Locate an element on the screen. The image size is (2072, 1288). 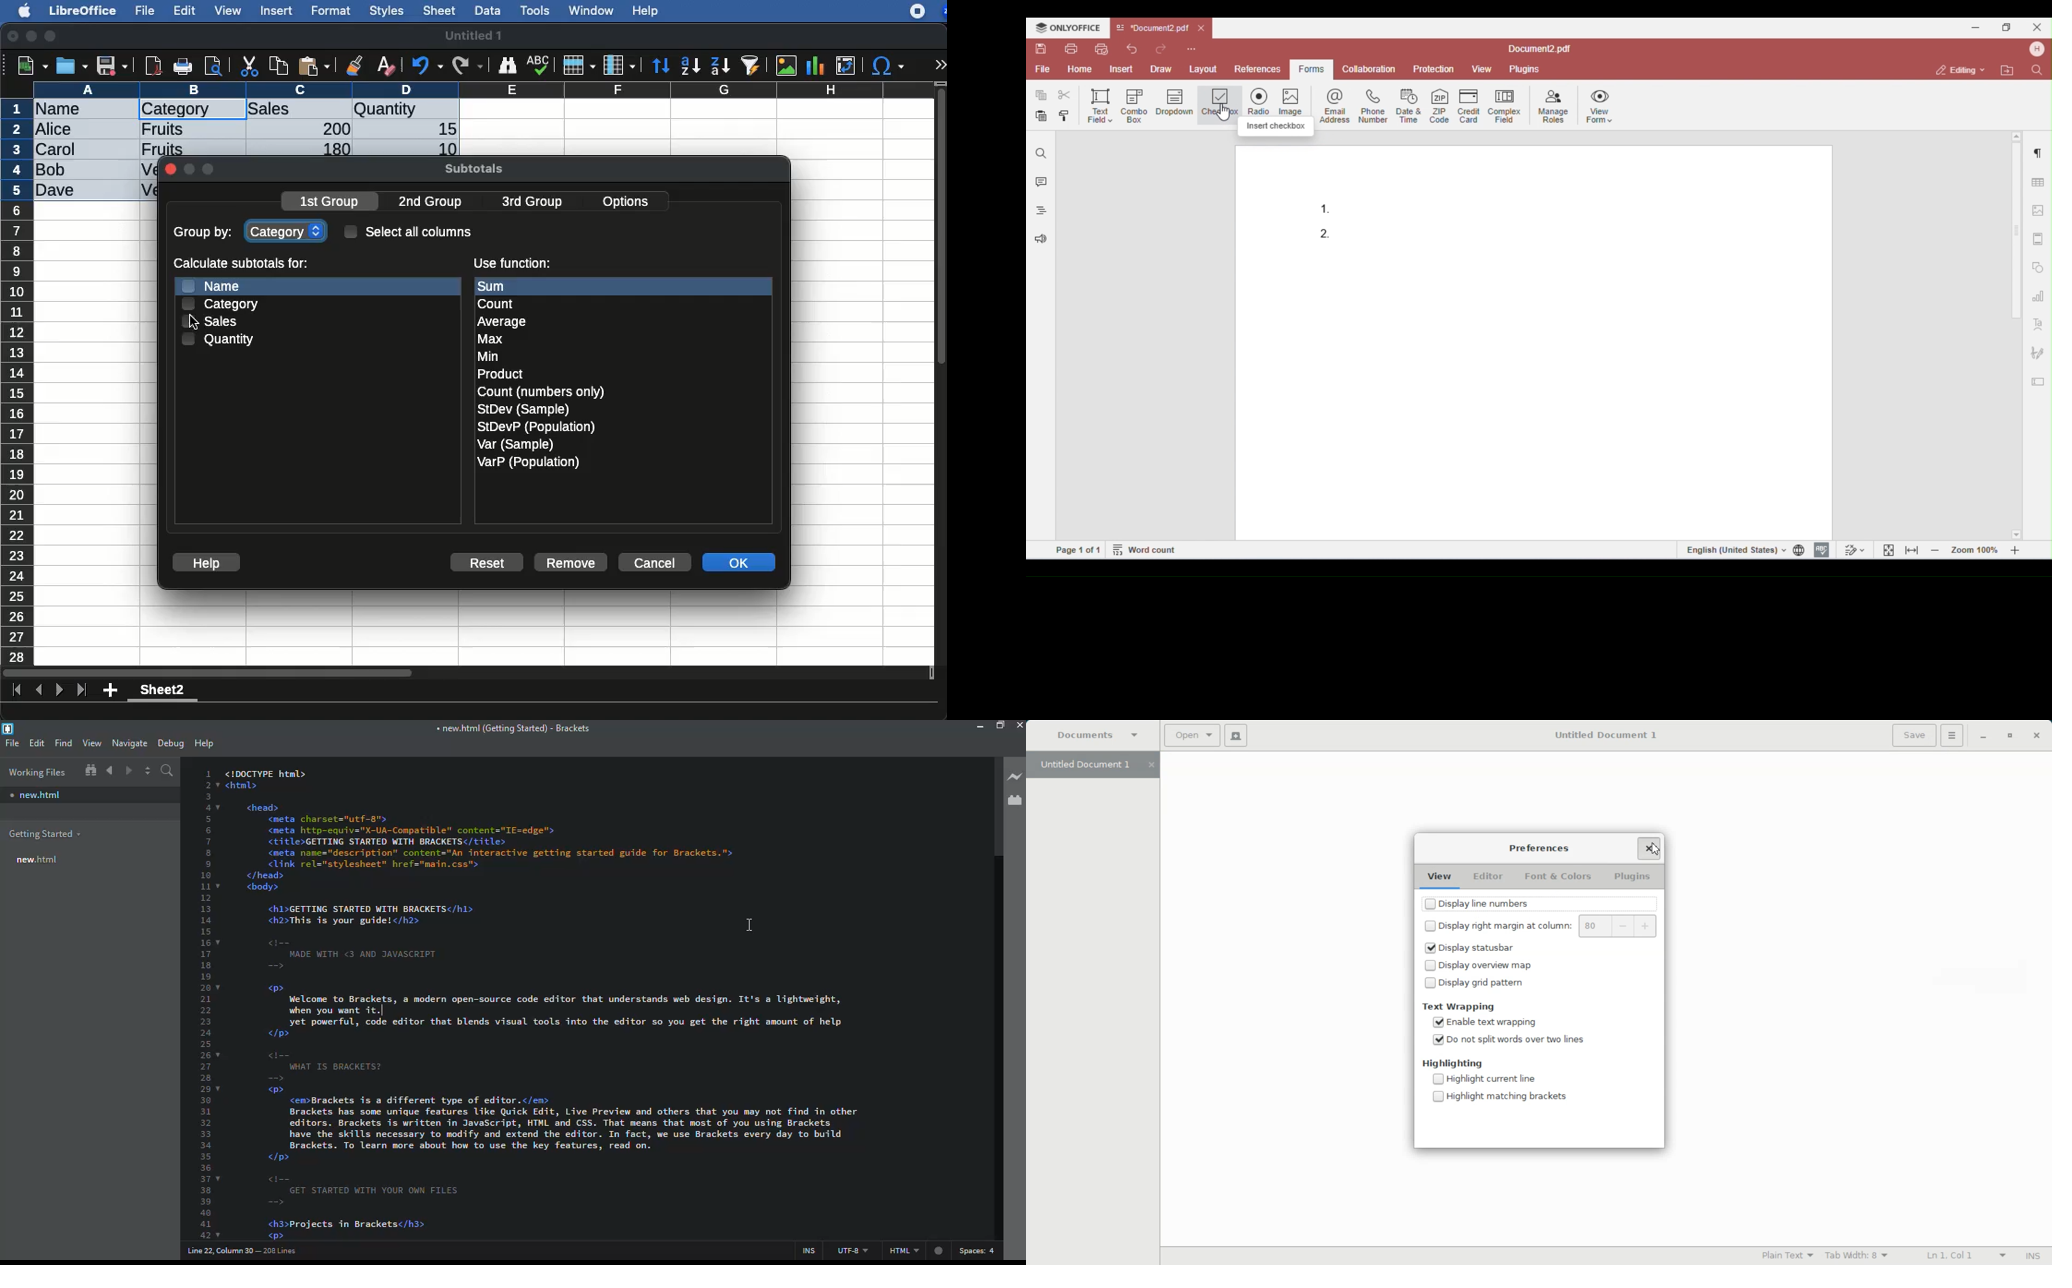
Untitled Document 1 is located at coordinates (1599, 734).